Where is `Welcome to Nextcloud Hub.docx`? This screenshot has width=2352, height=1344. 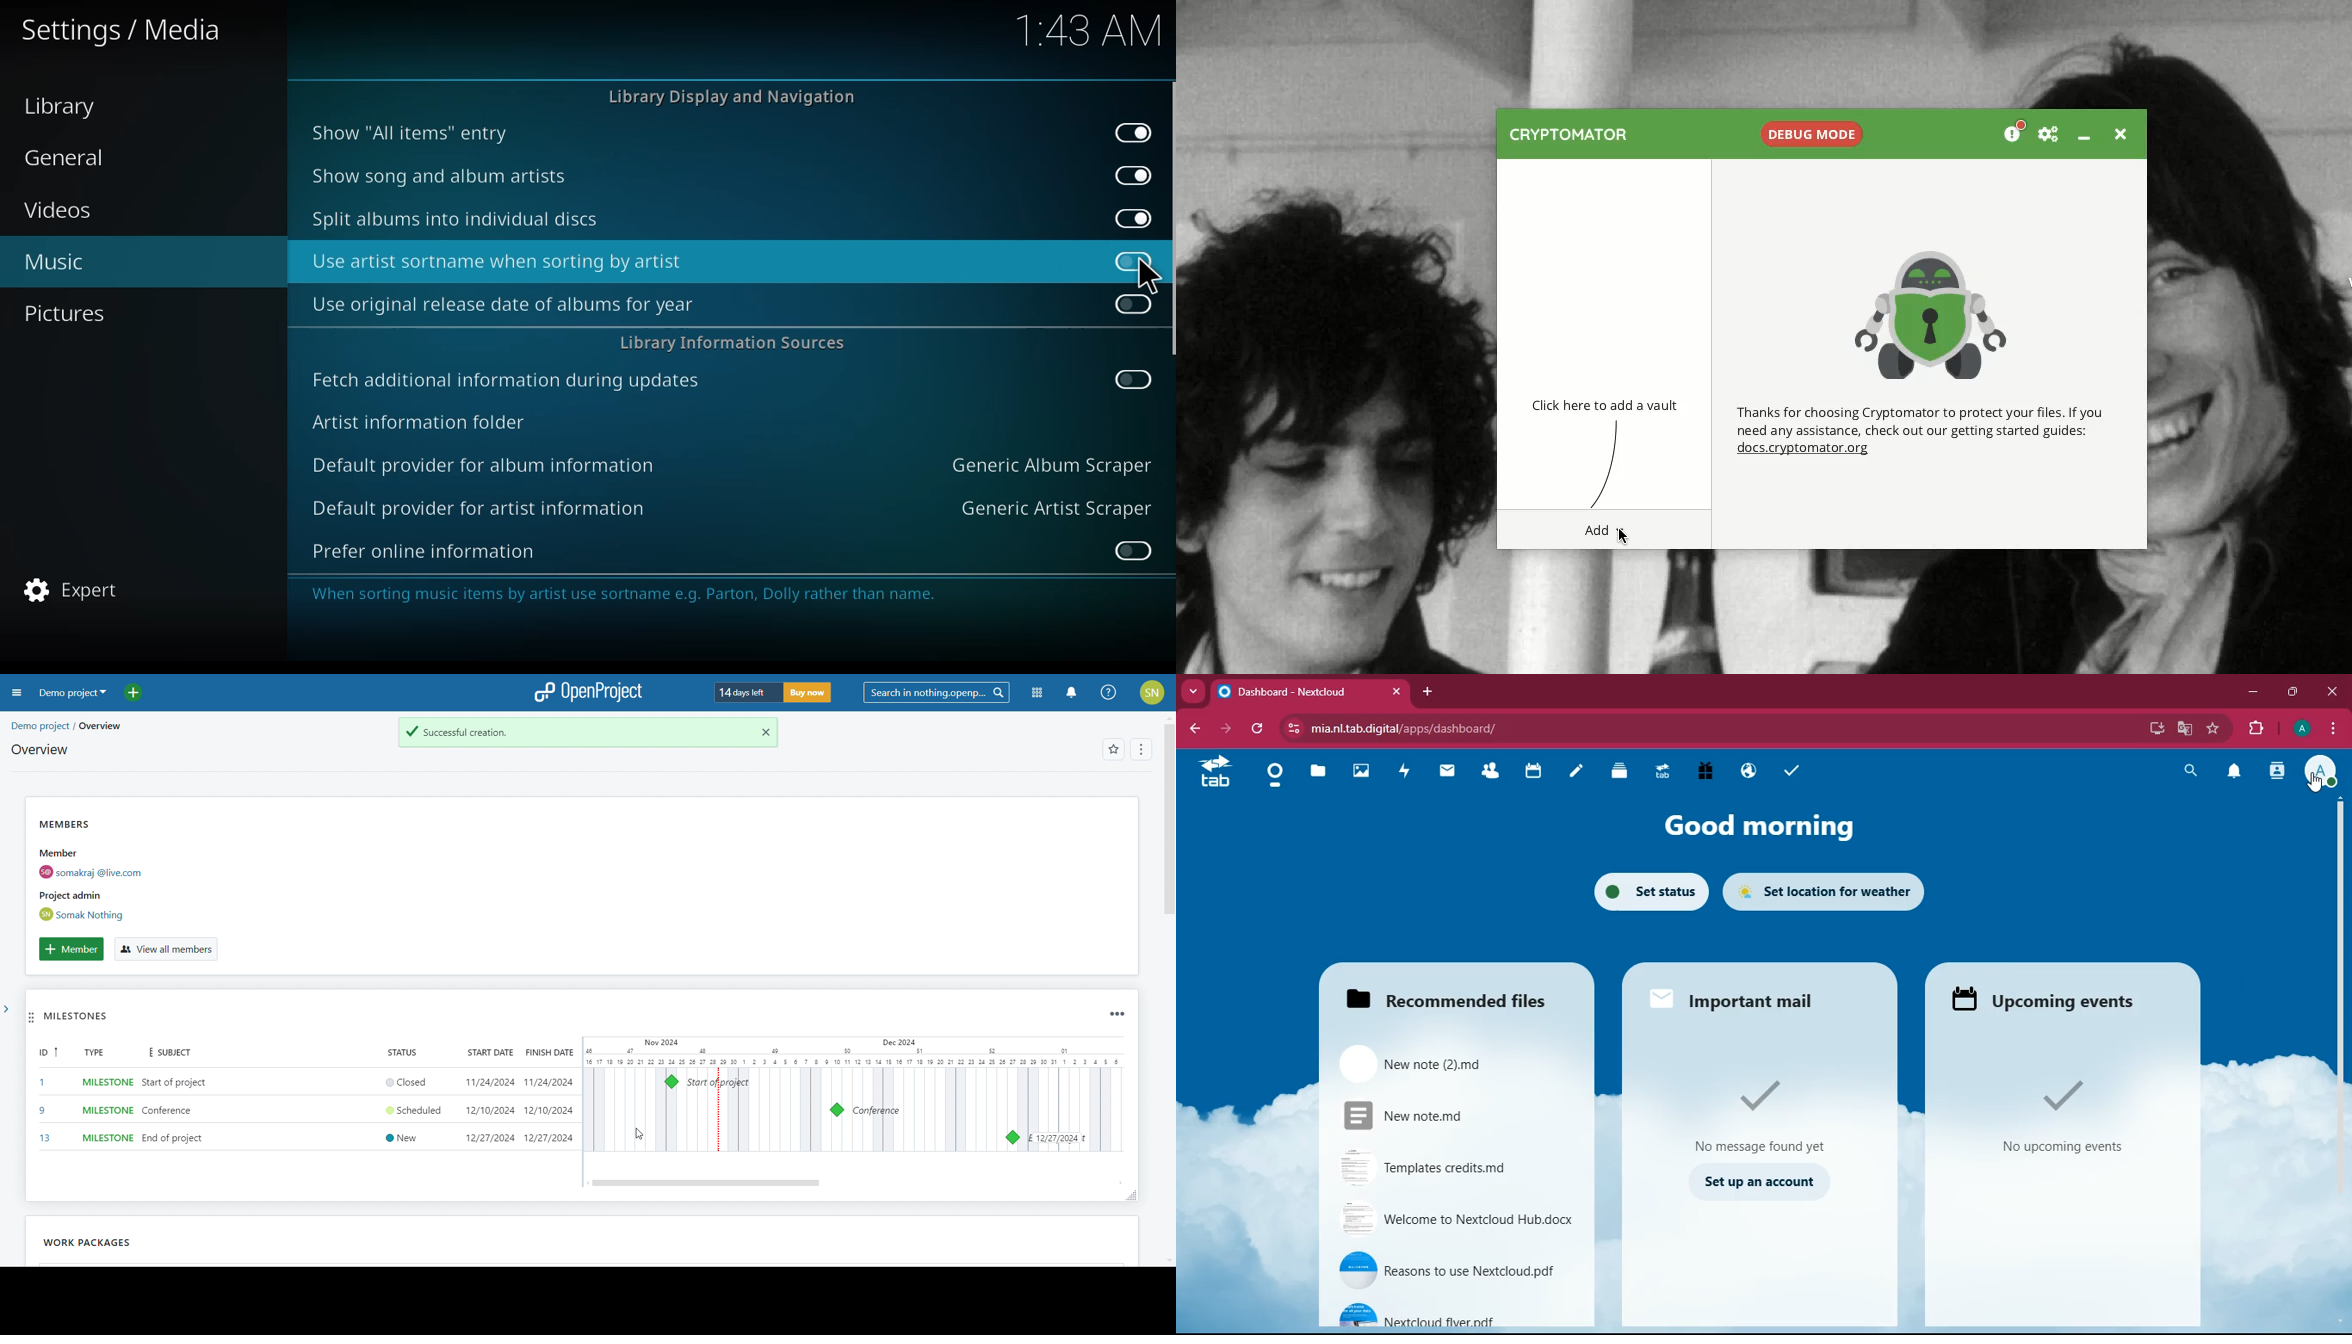
Welcome to Nextcloud Hub.docx is located at coordinates (1458, 1222).